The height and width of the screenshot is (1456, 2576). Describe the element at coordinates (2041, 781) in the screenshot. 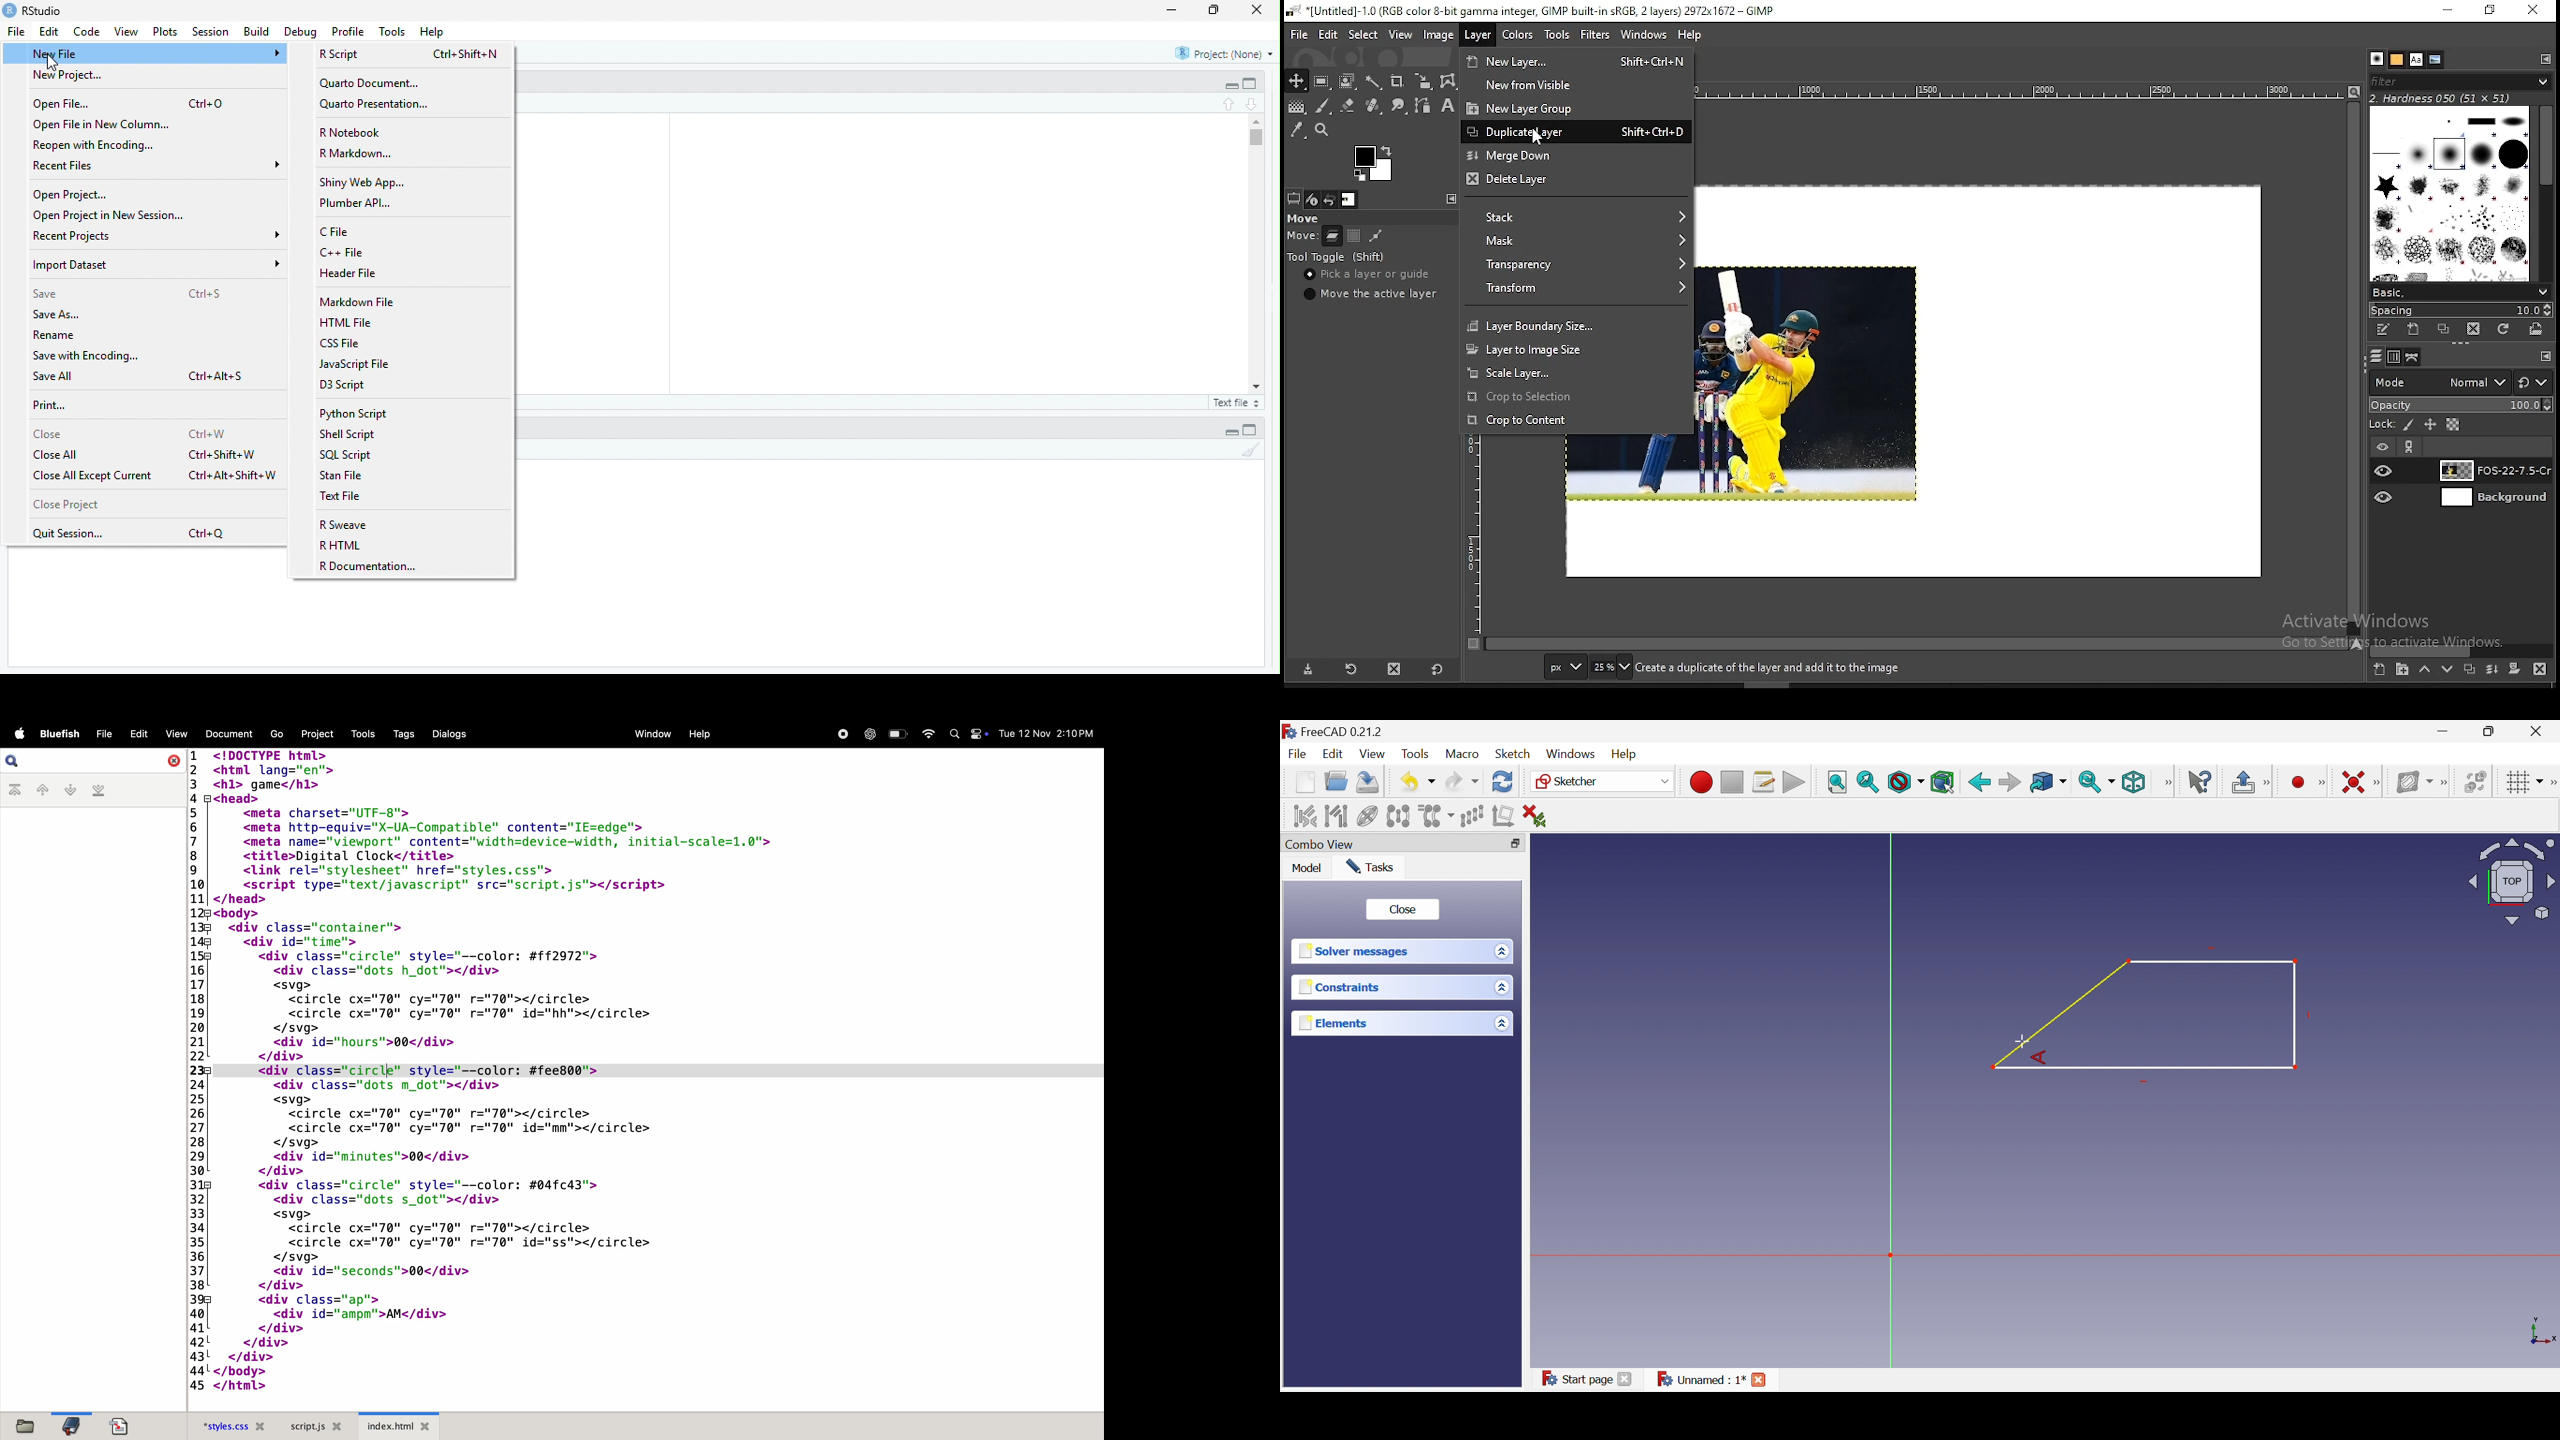

I see `Go to linked object` at that location.